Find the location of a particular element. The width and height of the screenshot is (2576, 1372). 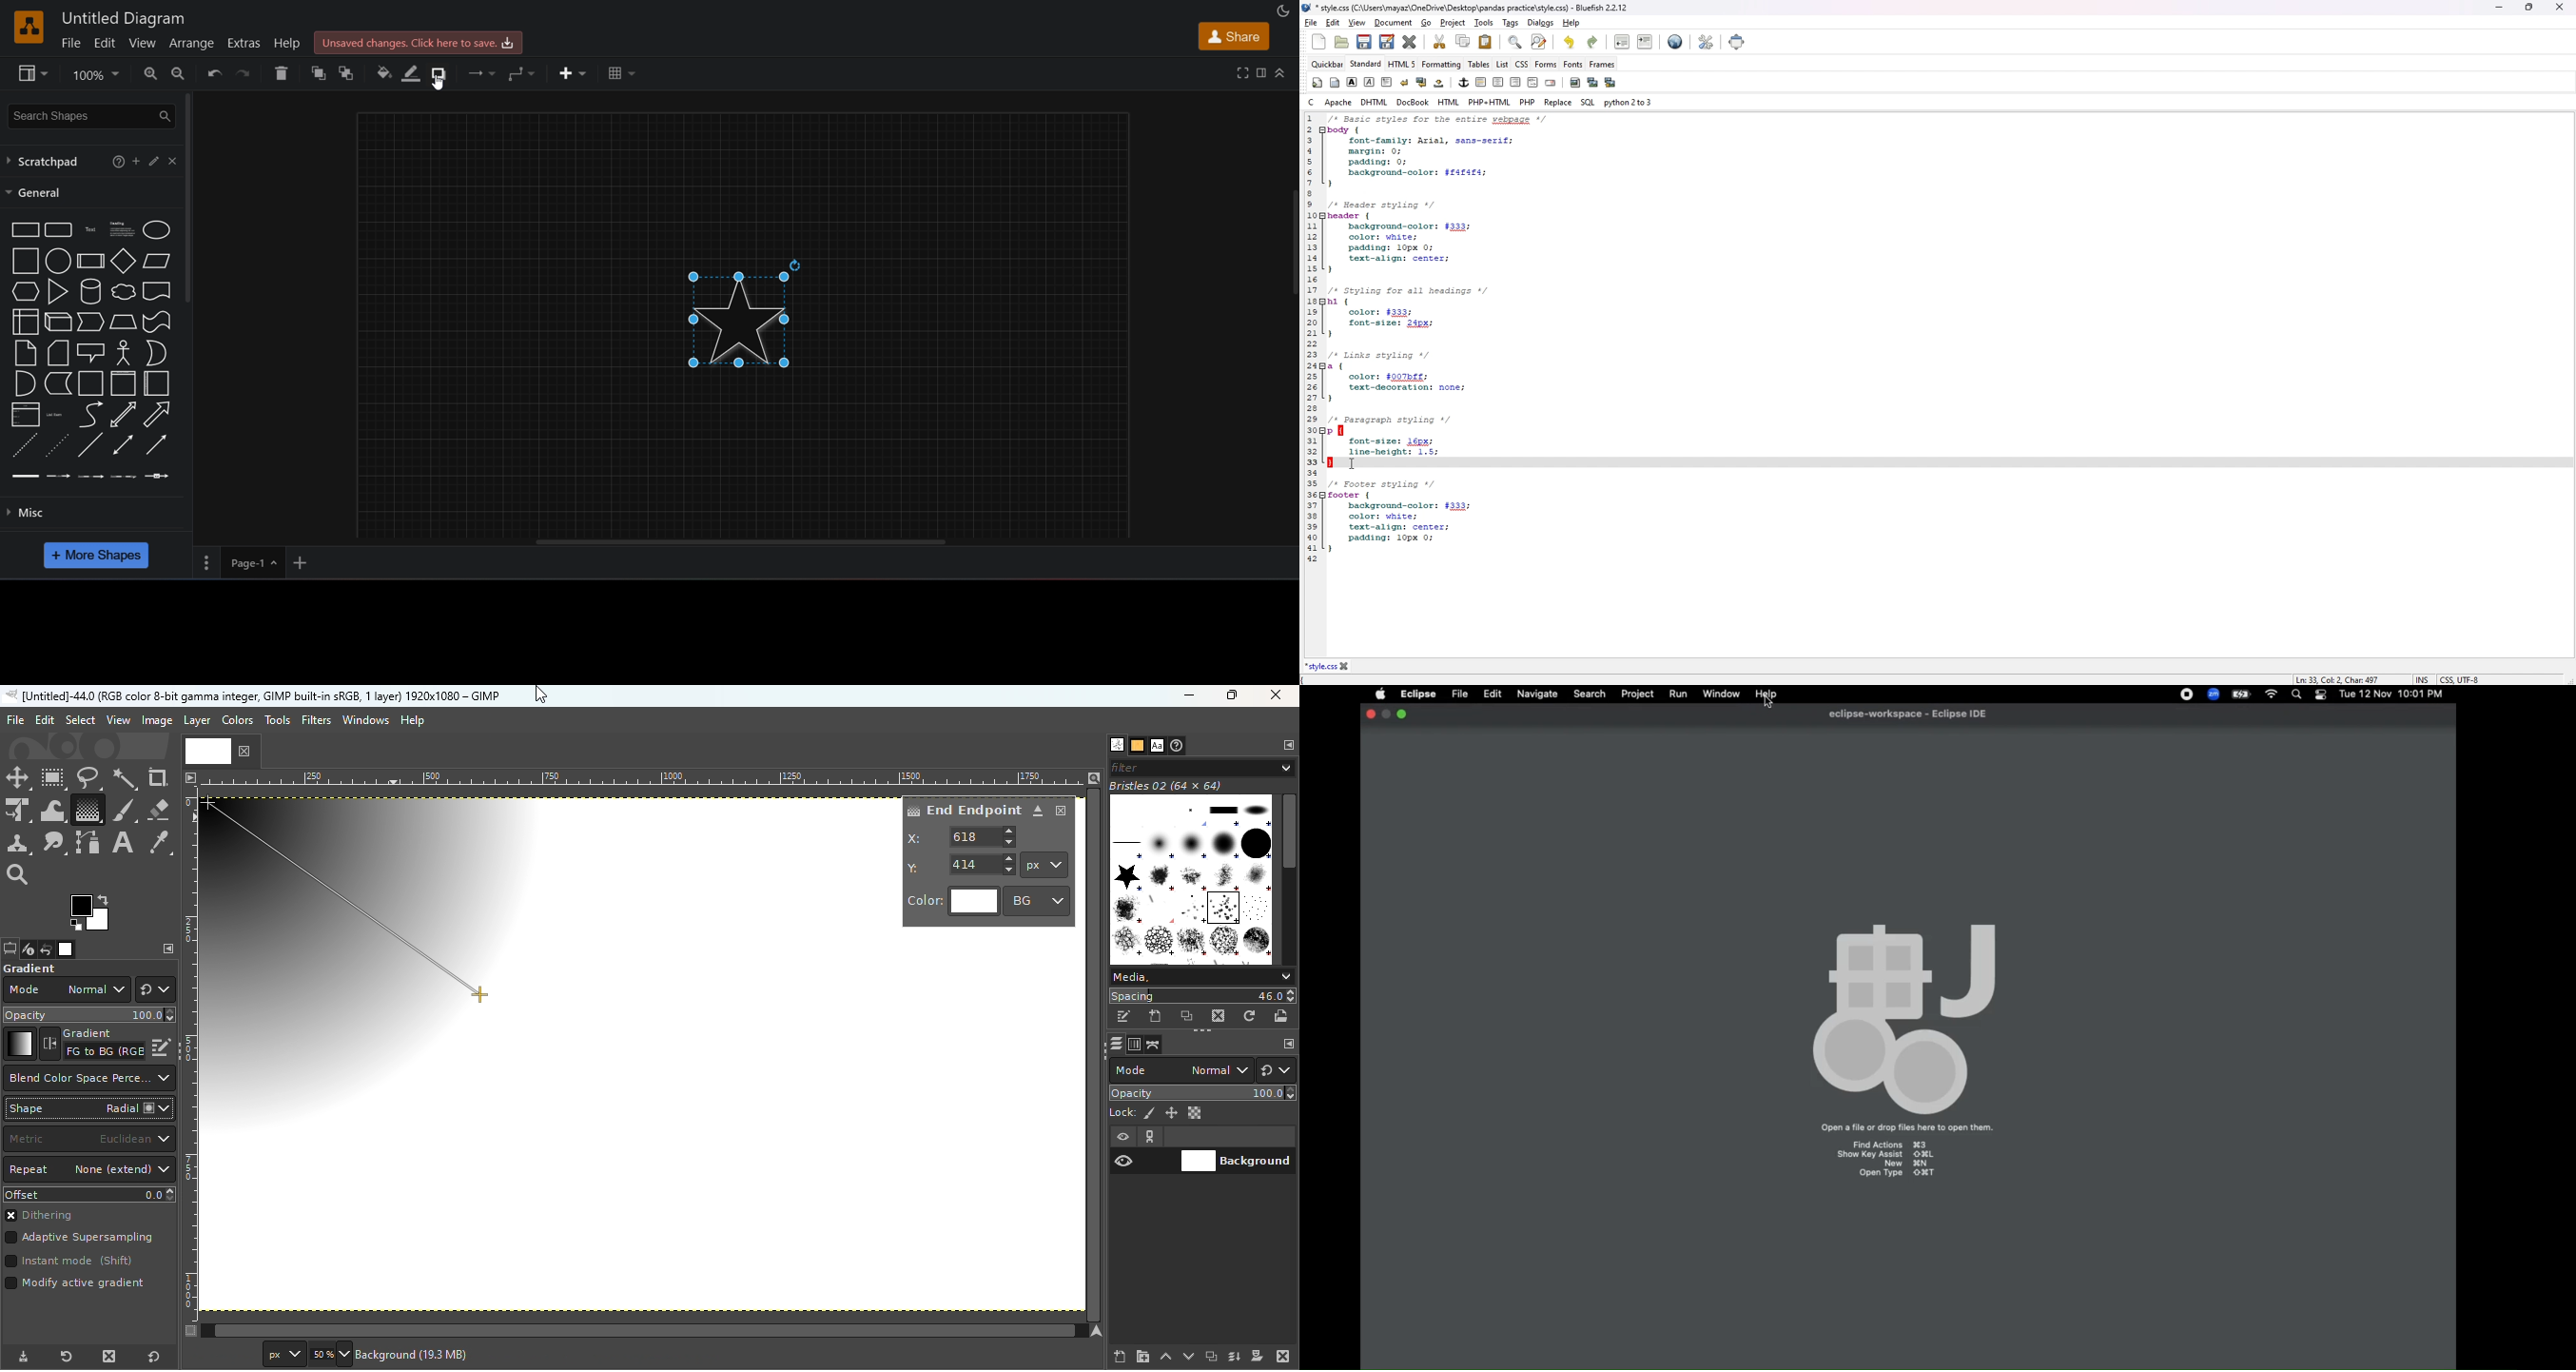

insert  is located at coordinates (573, 74).